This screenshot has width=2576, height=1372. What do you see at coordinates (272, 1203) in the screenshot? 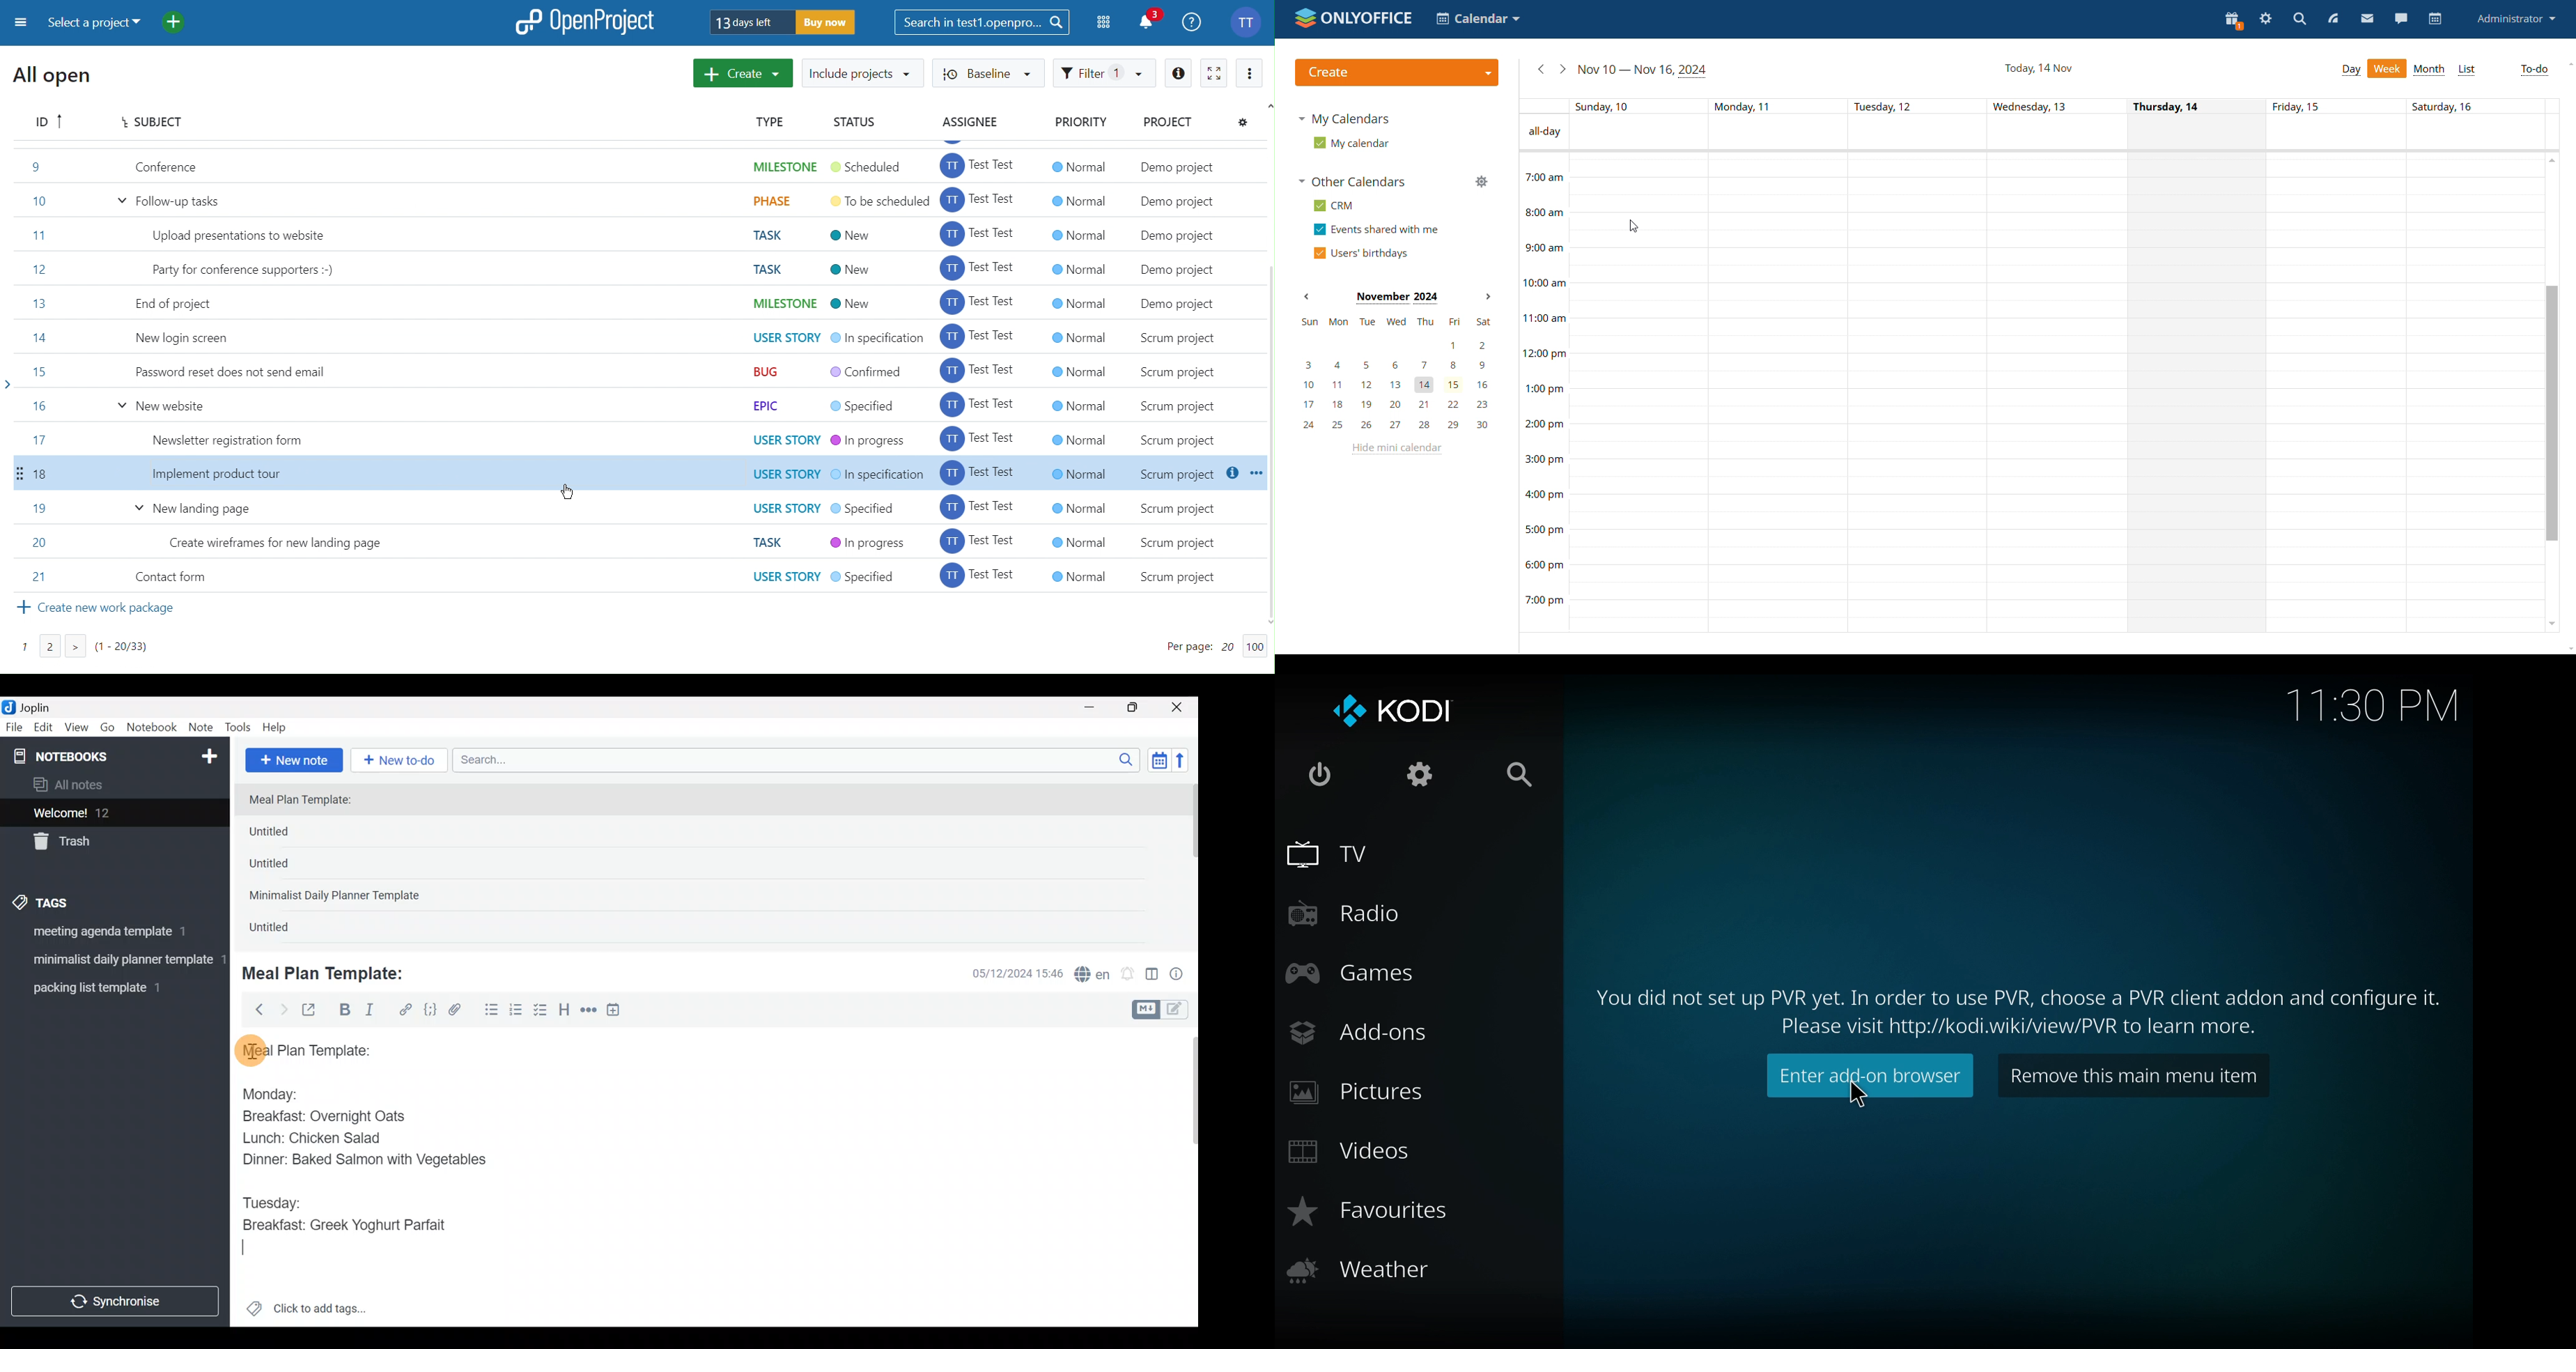
I see `Tuesday:` at bounding box center [272, 1203].